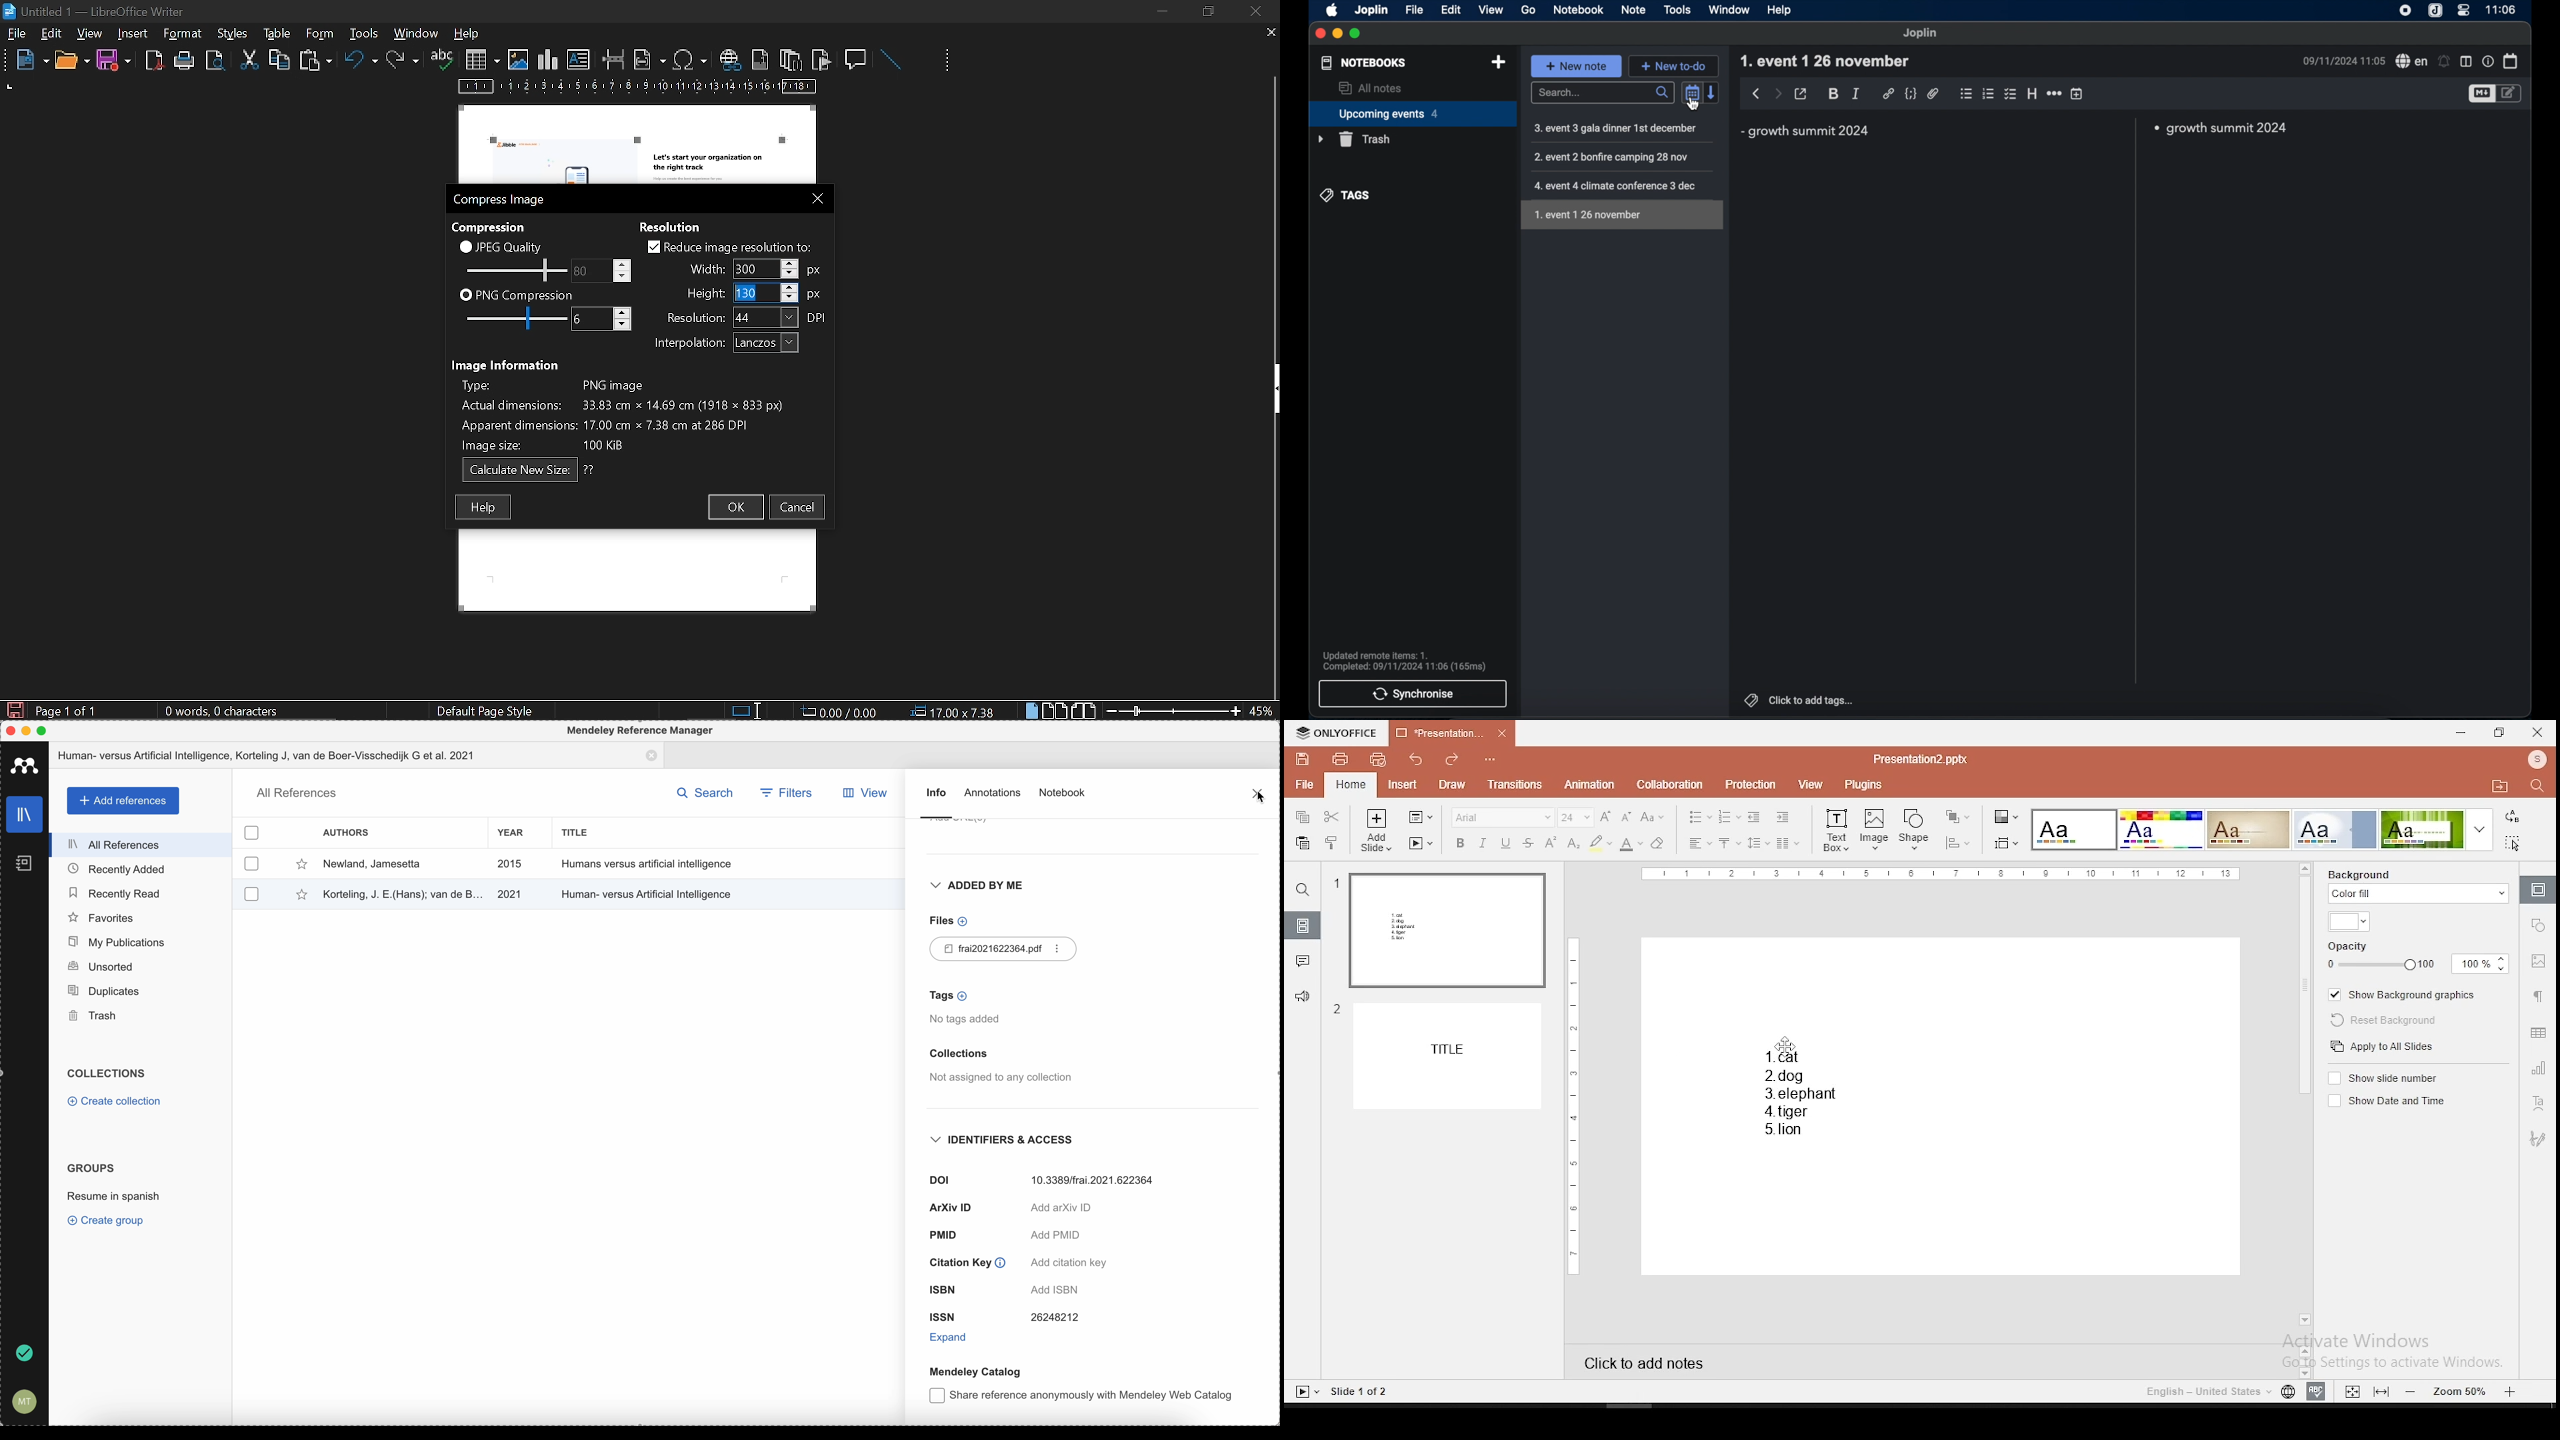 The height and width of the screenshot is (1456, 2576). What do you see at coordinates (1333, 11) in the screenshot?
I see `apple icon` at bounding box center [1333, 11].